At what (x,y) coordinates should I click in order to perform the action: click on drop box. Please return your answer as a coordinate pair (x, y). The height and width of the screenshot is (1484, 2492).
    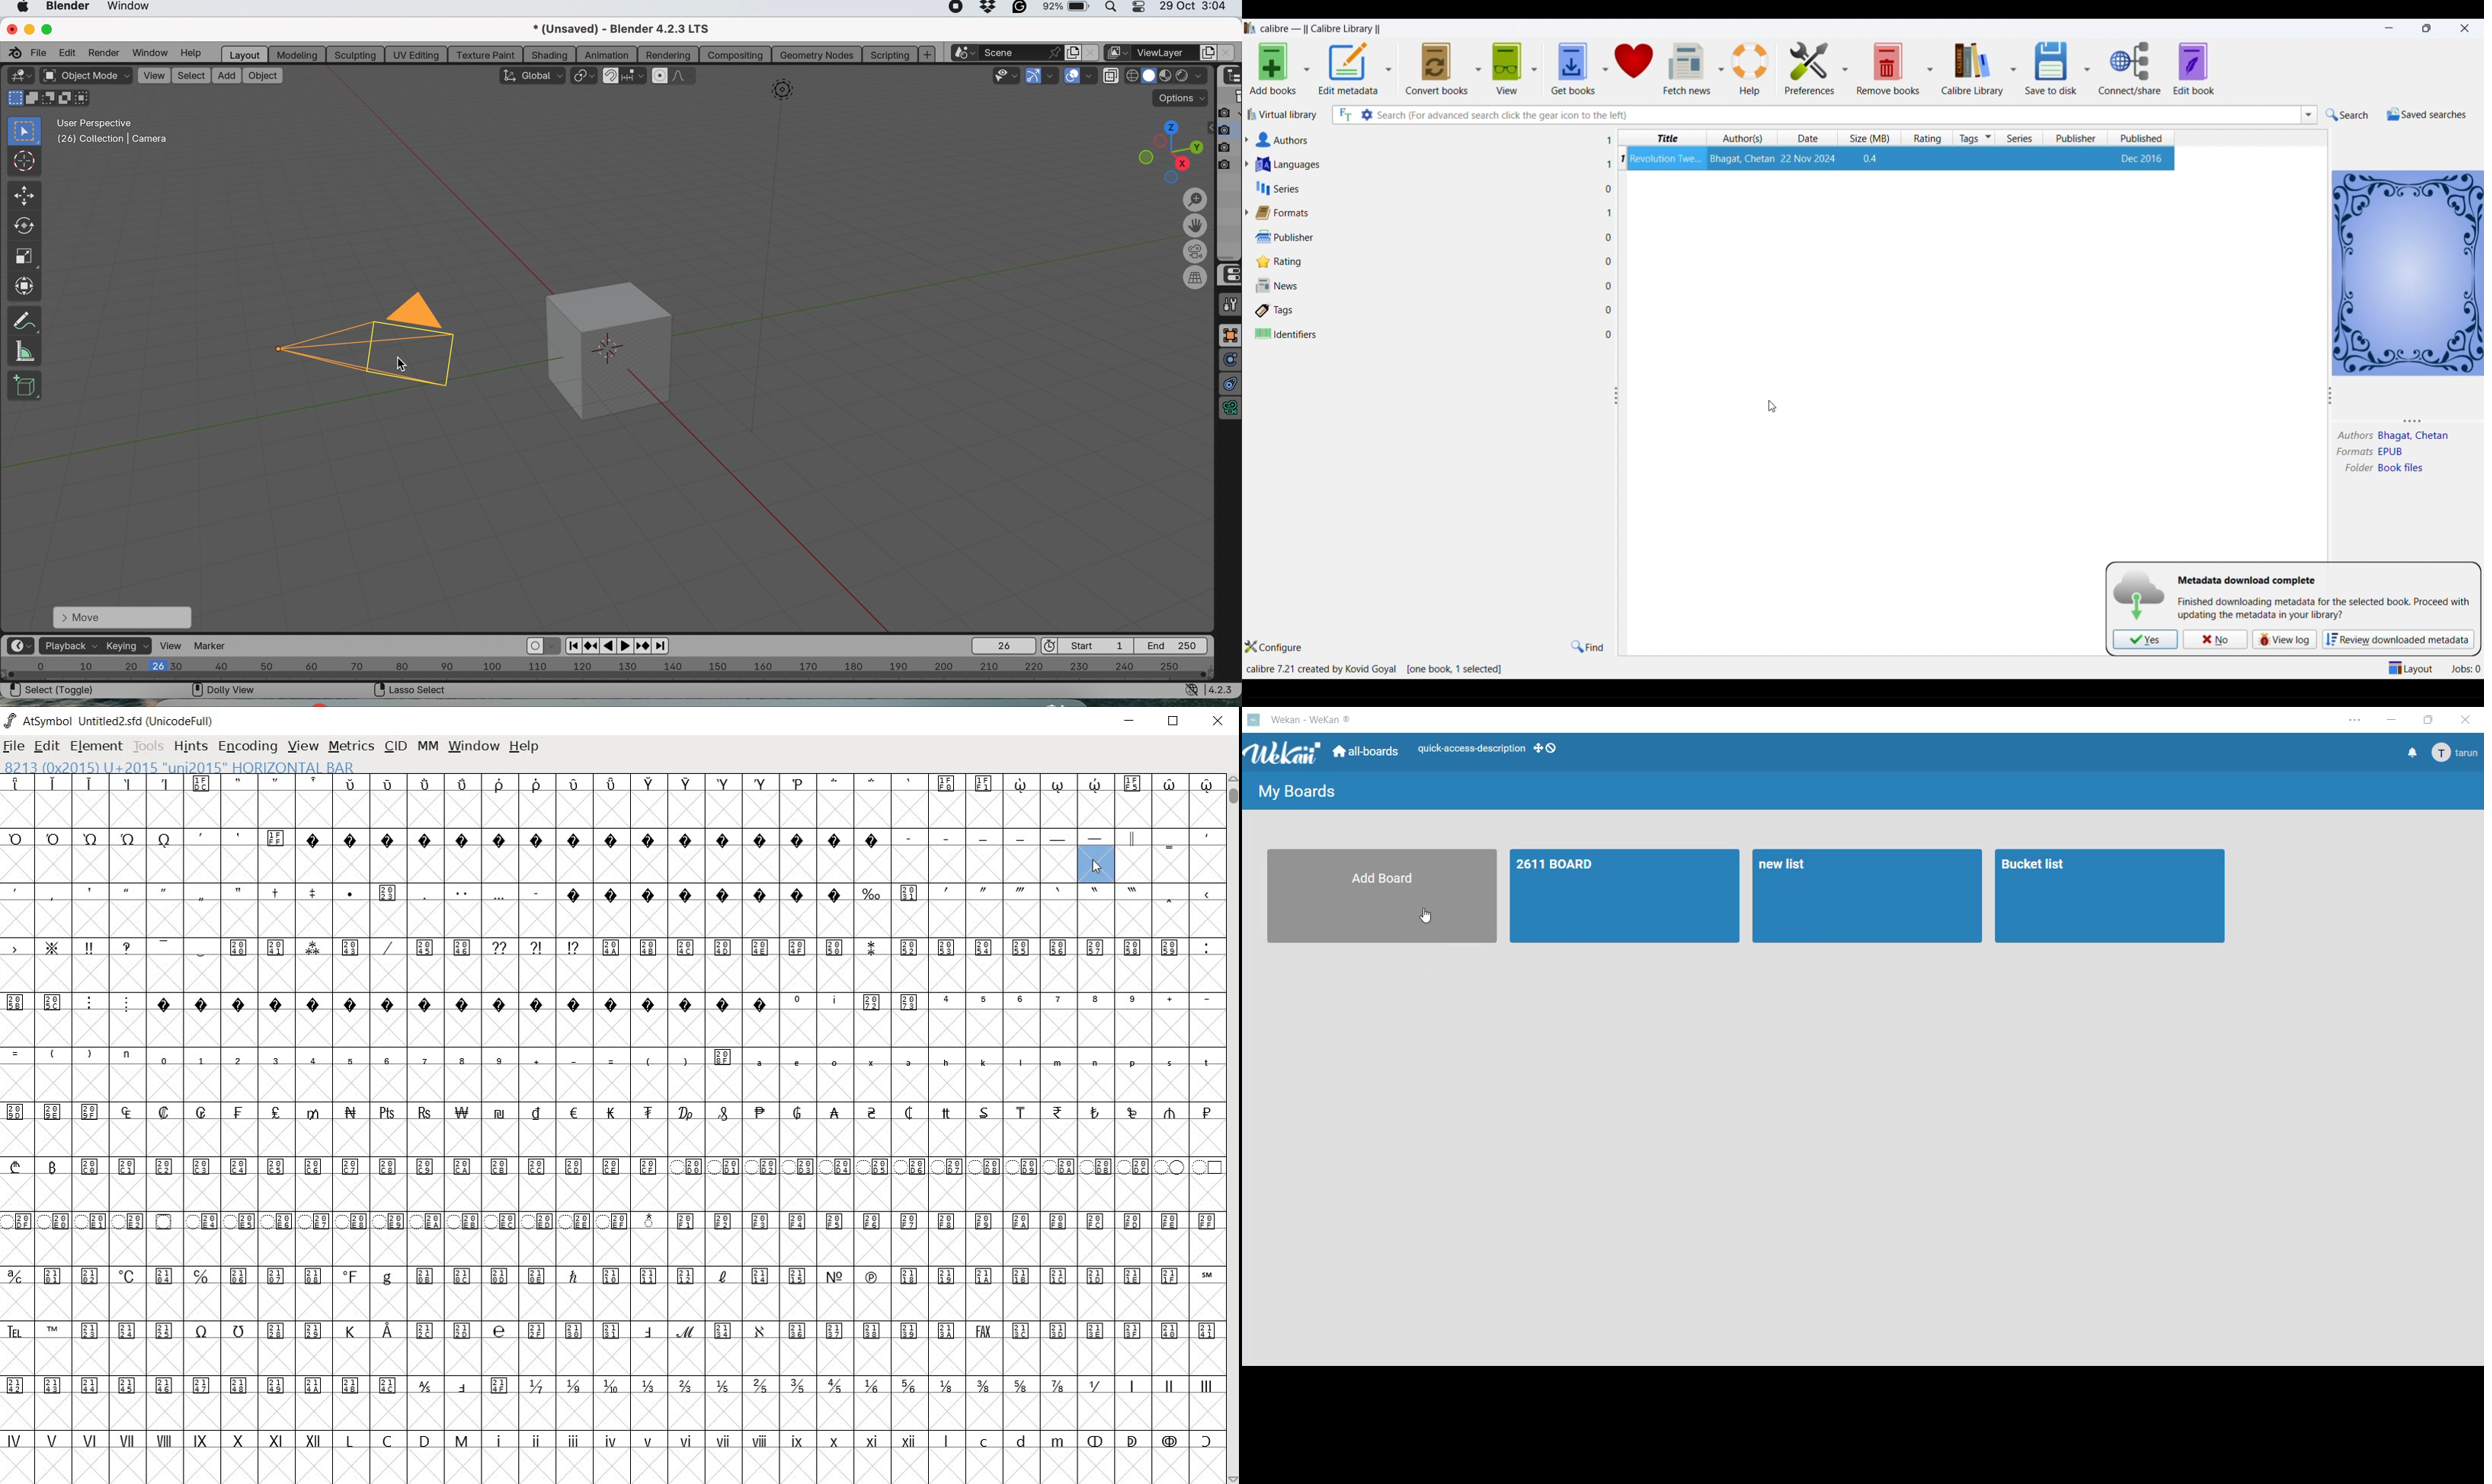
    Looking at the image, I should click on (989, 9).